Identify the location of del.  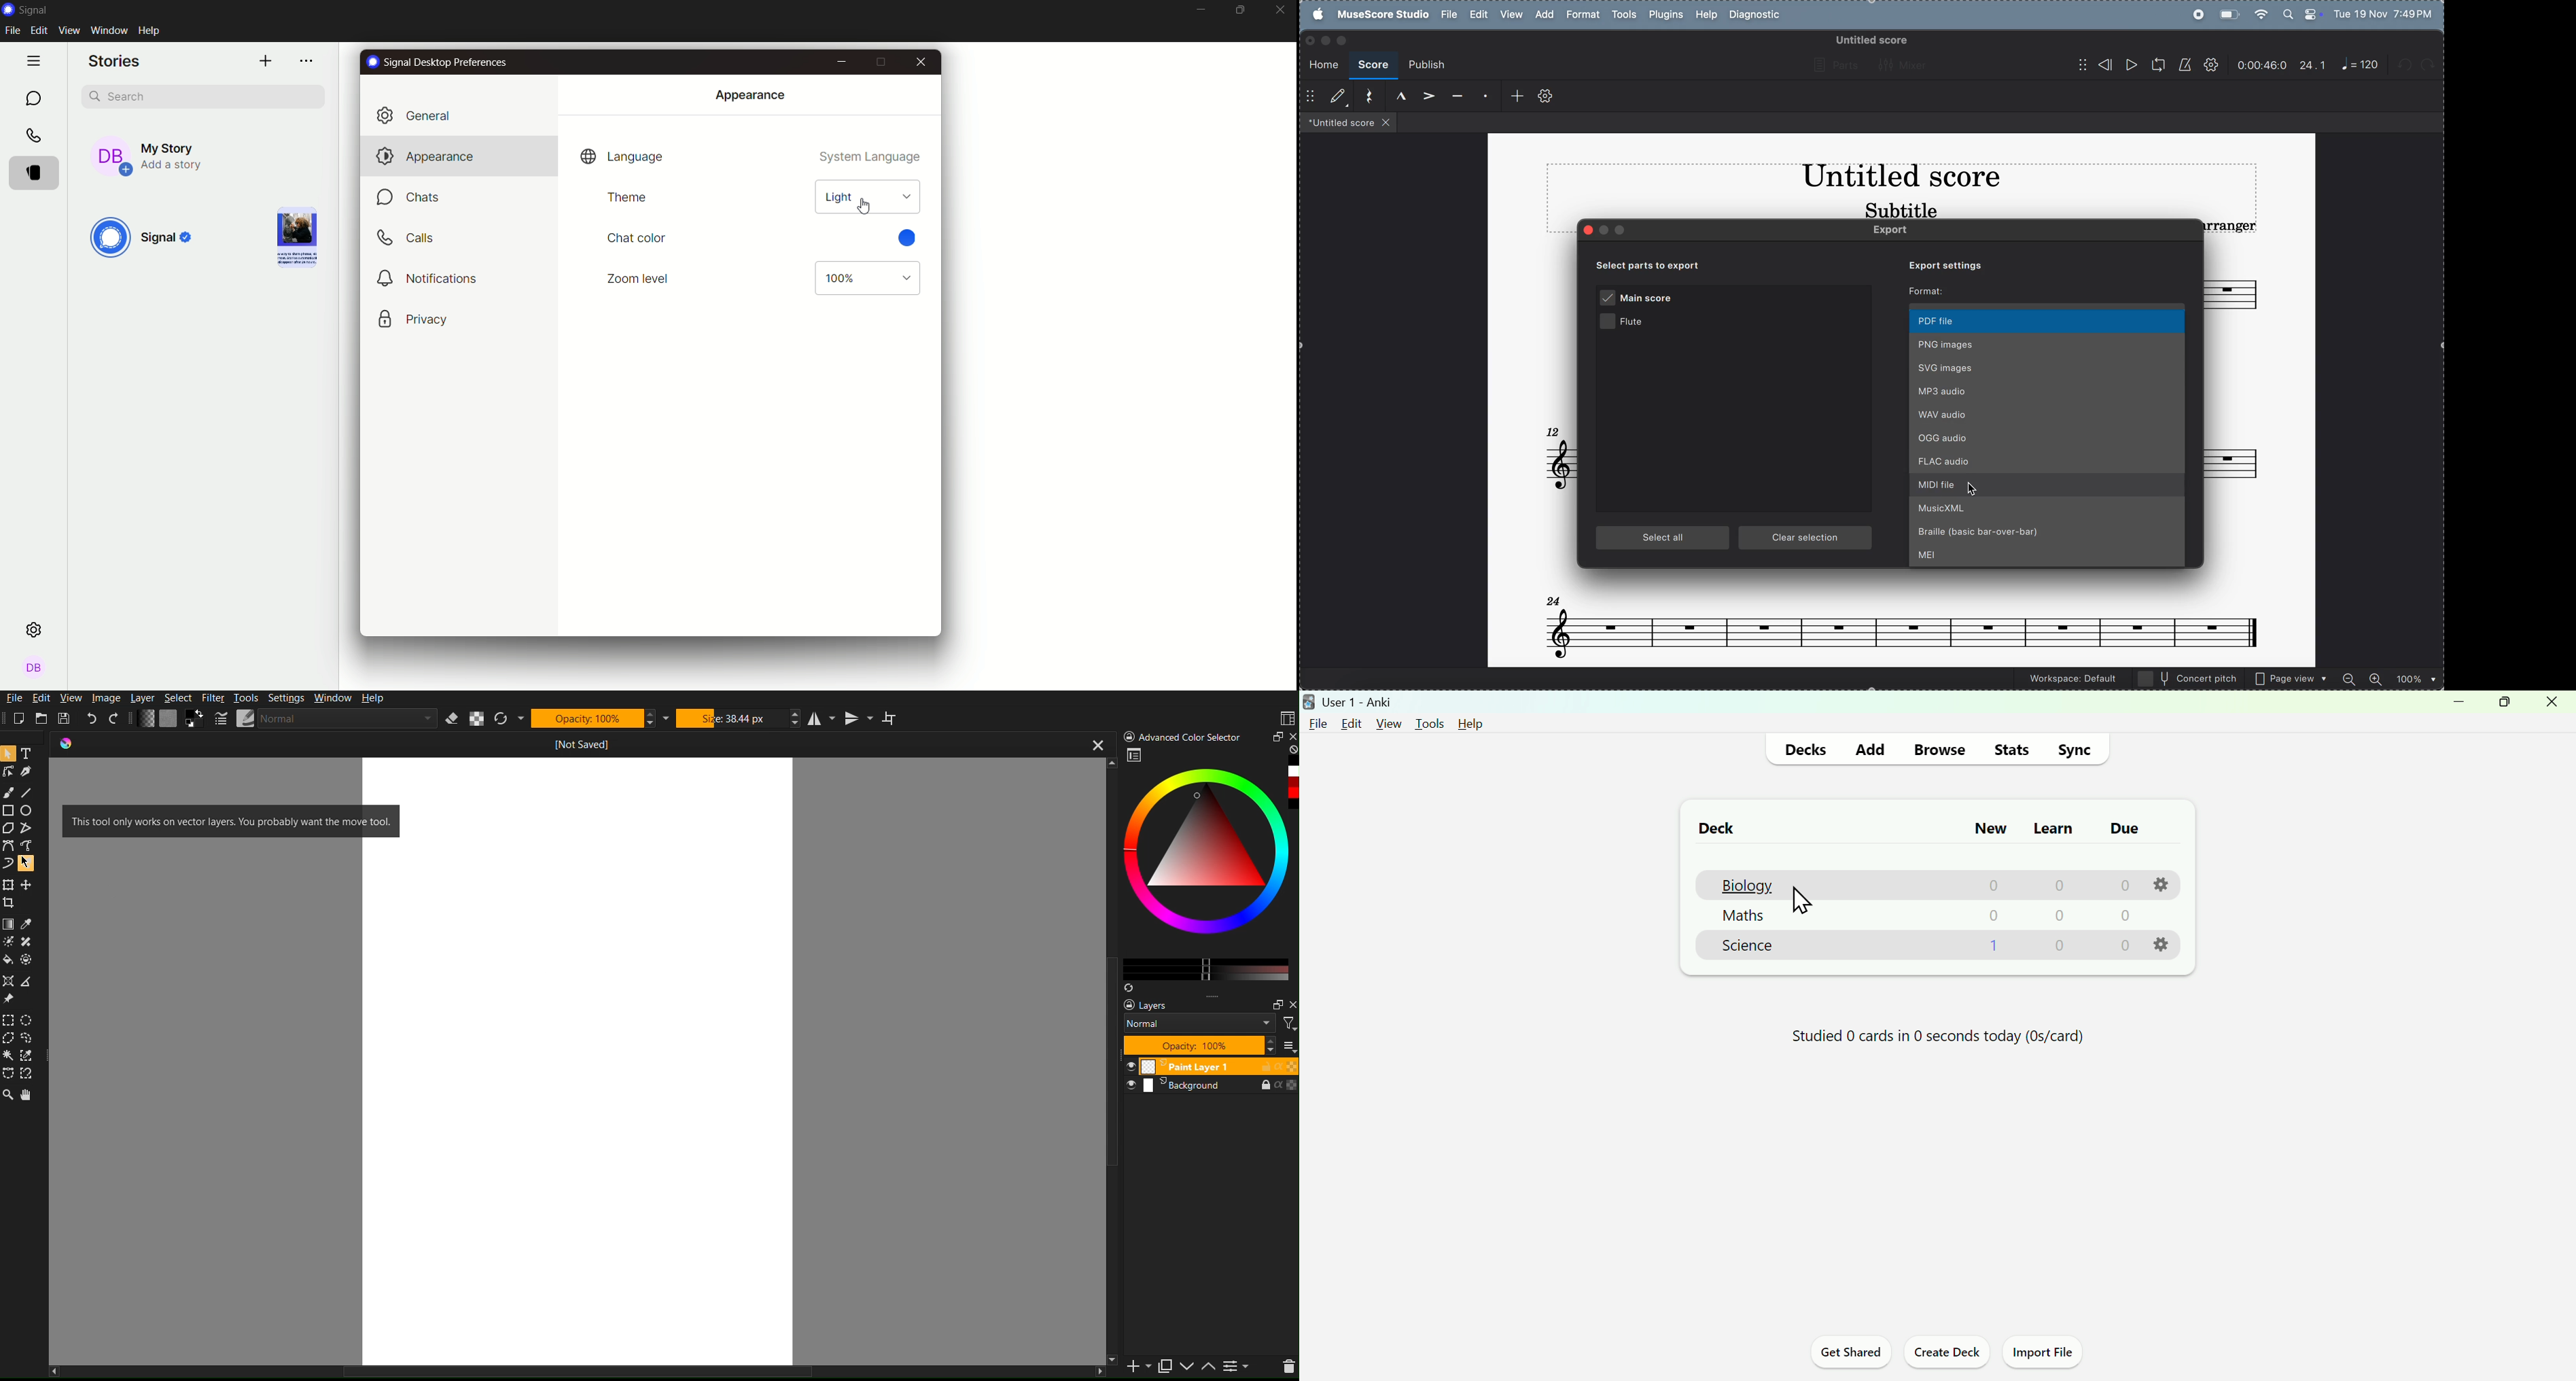
(1283, 1368).